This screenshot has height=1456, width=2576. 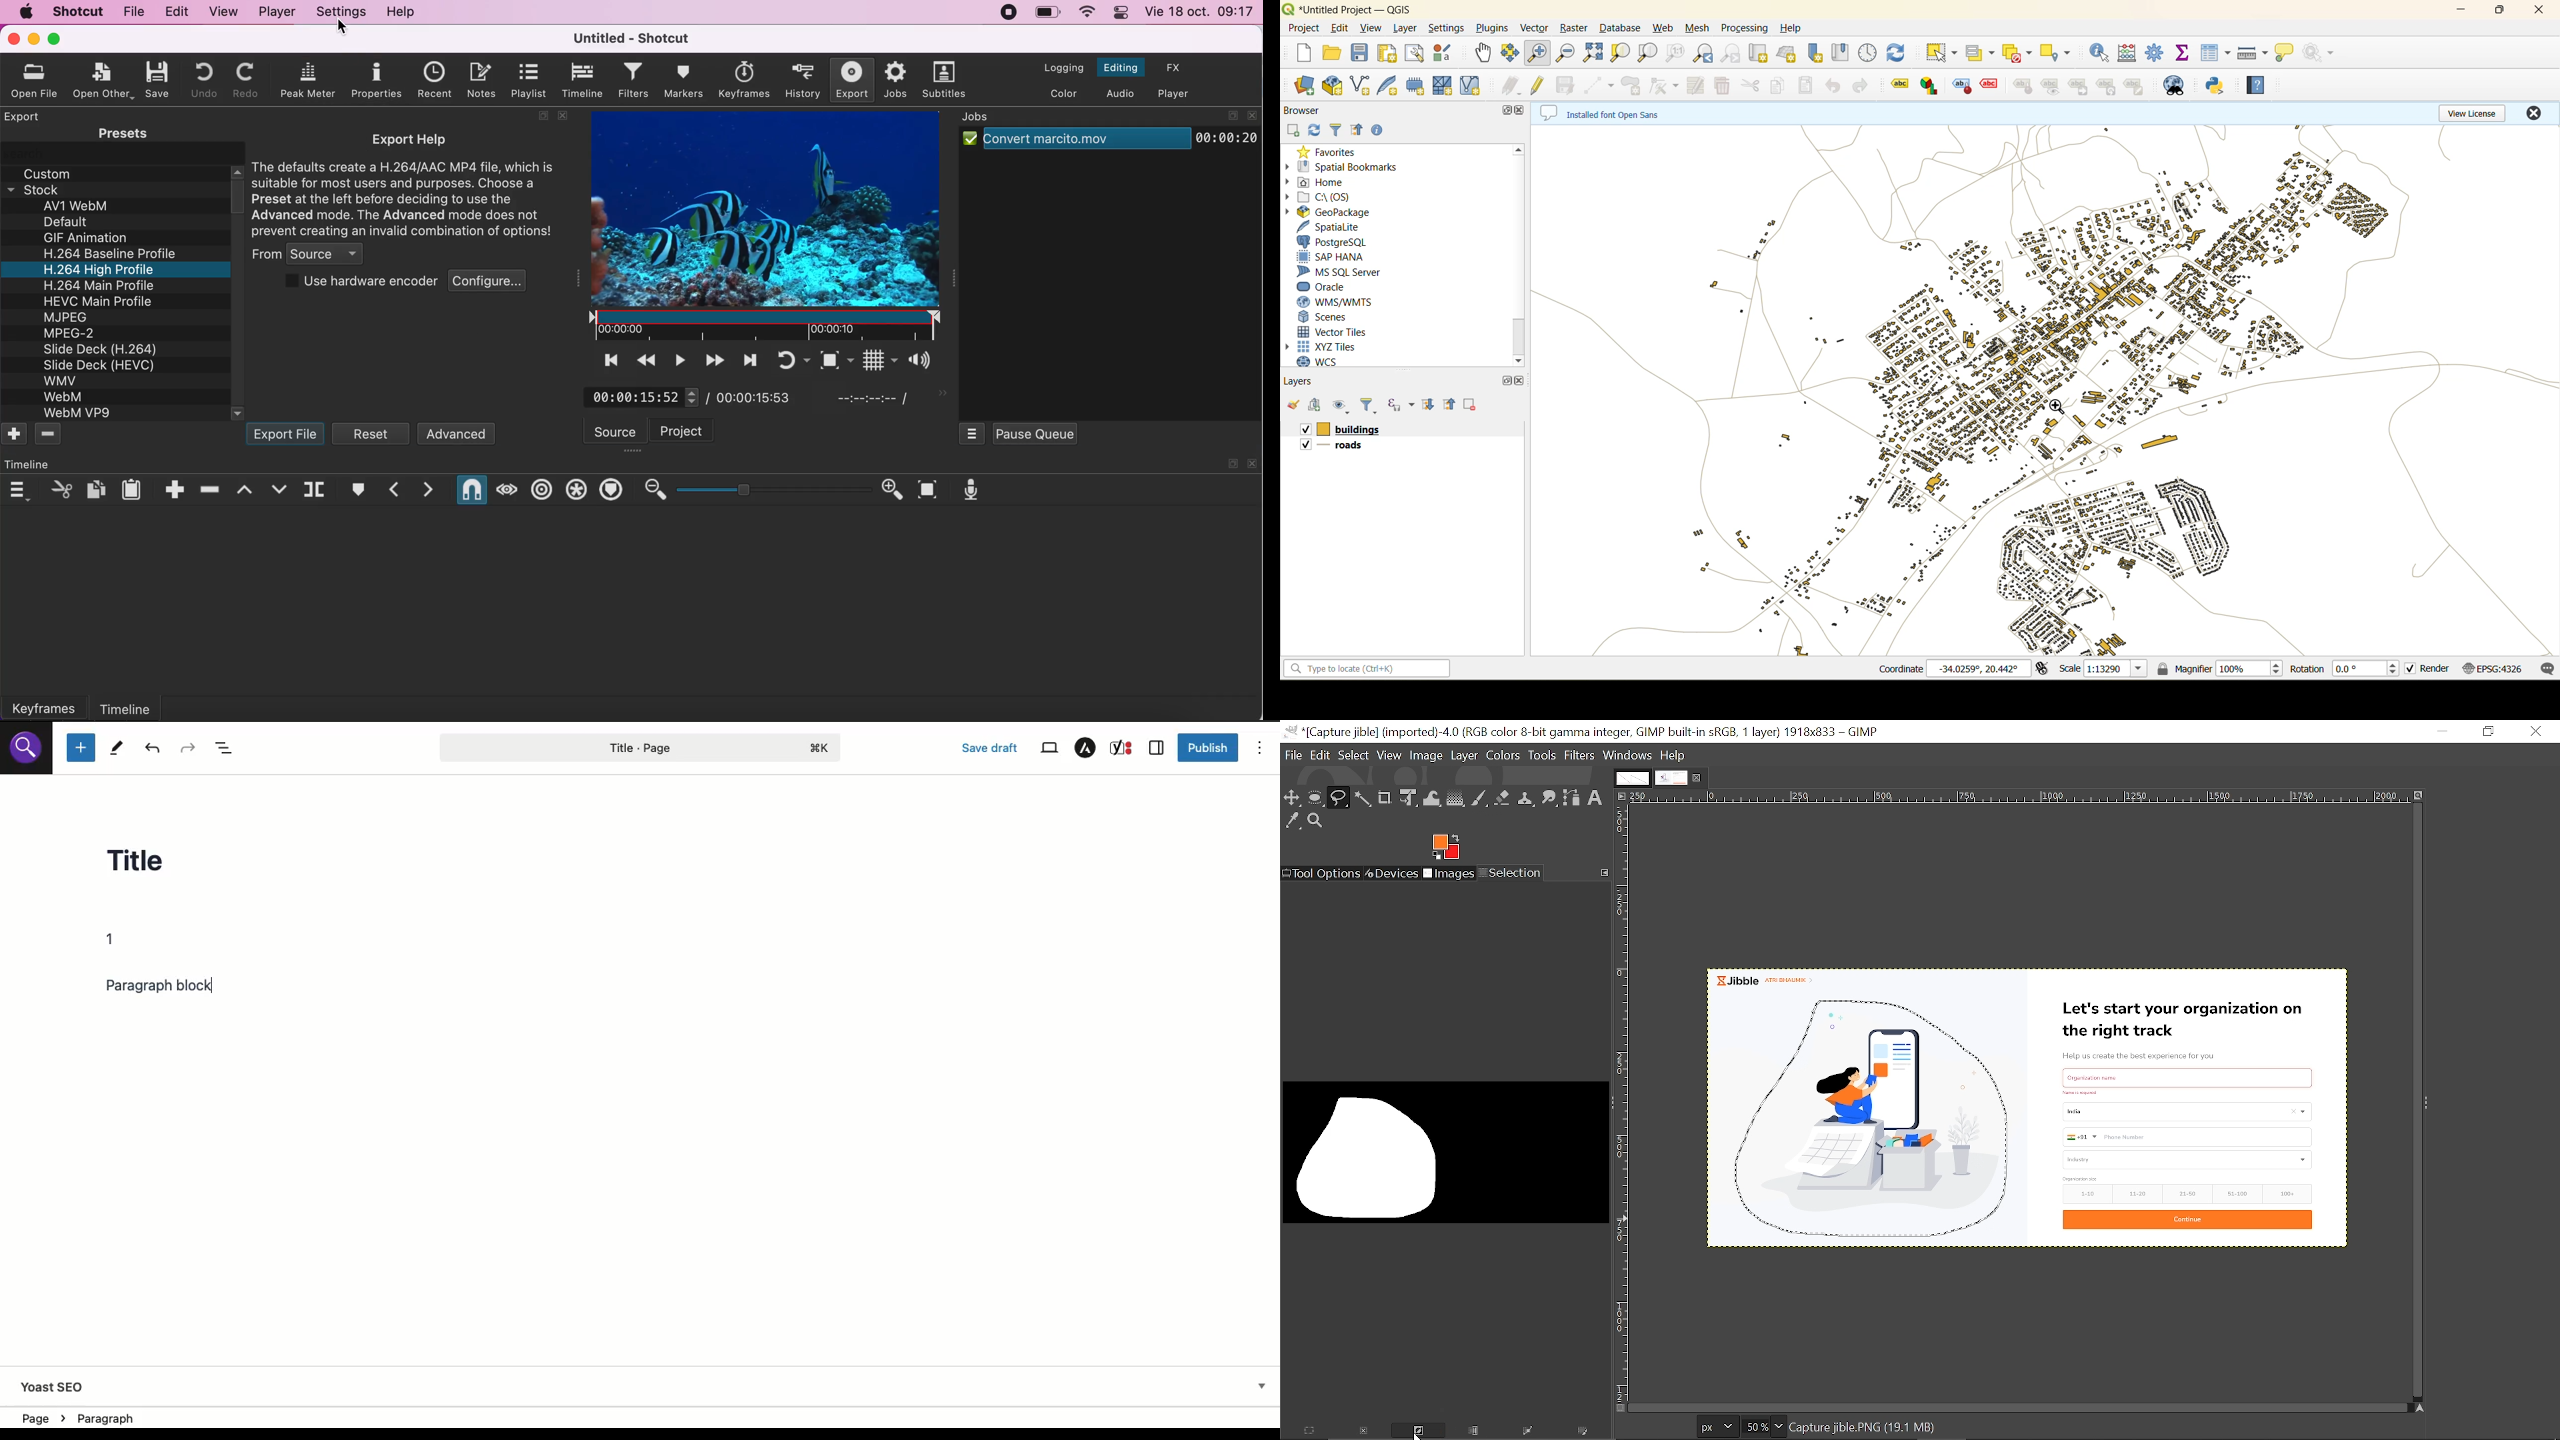 I want to click on ripple all tracks, so click(x=575, y=491).